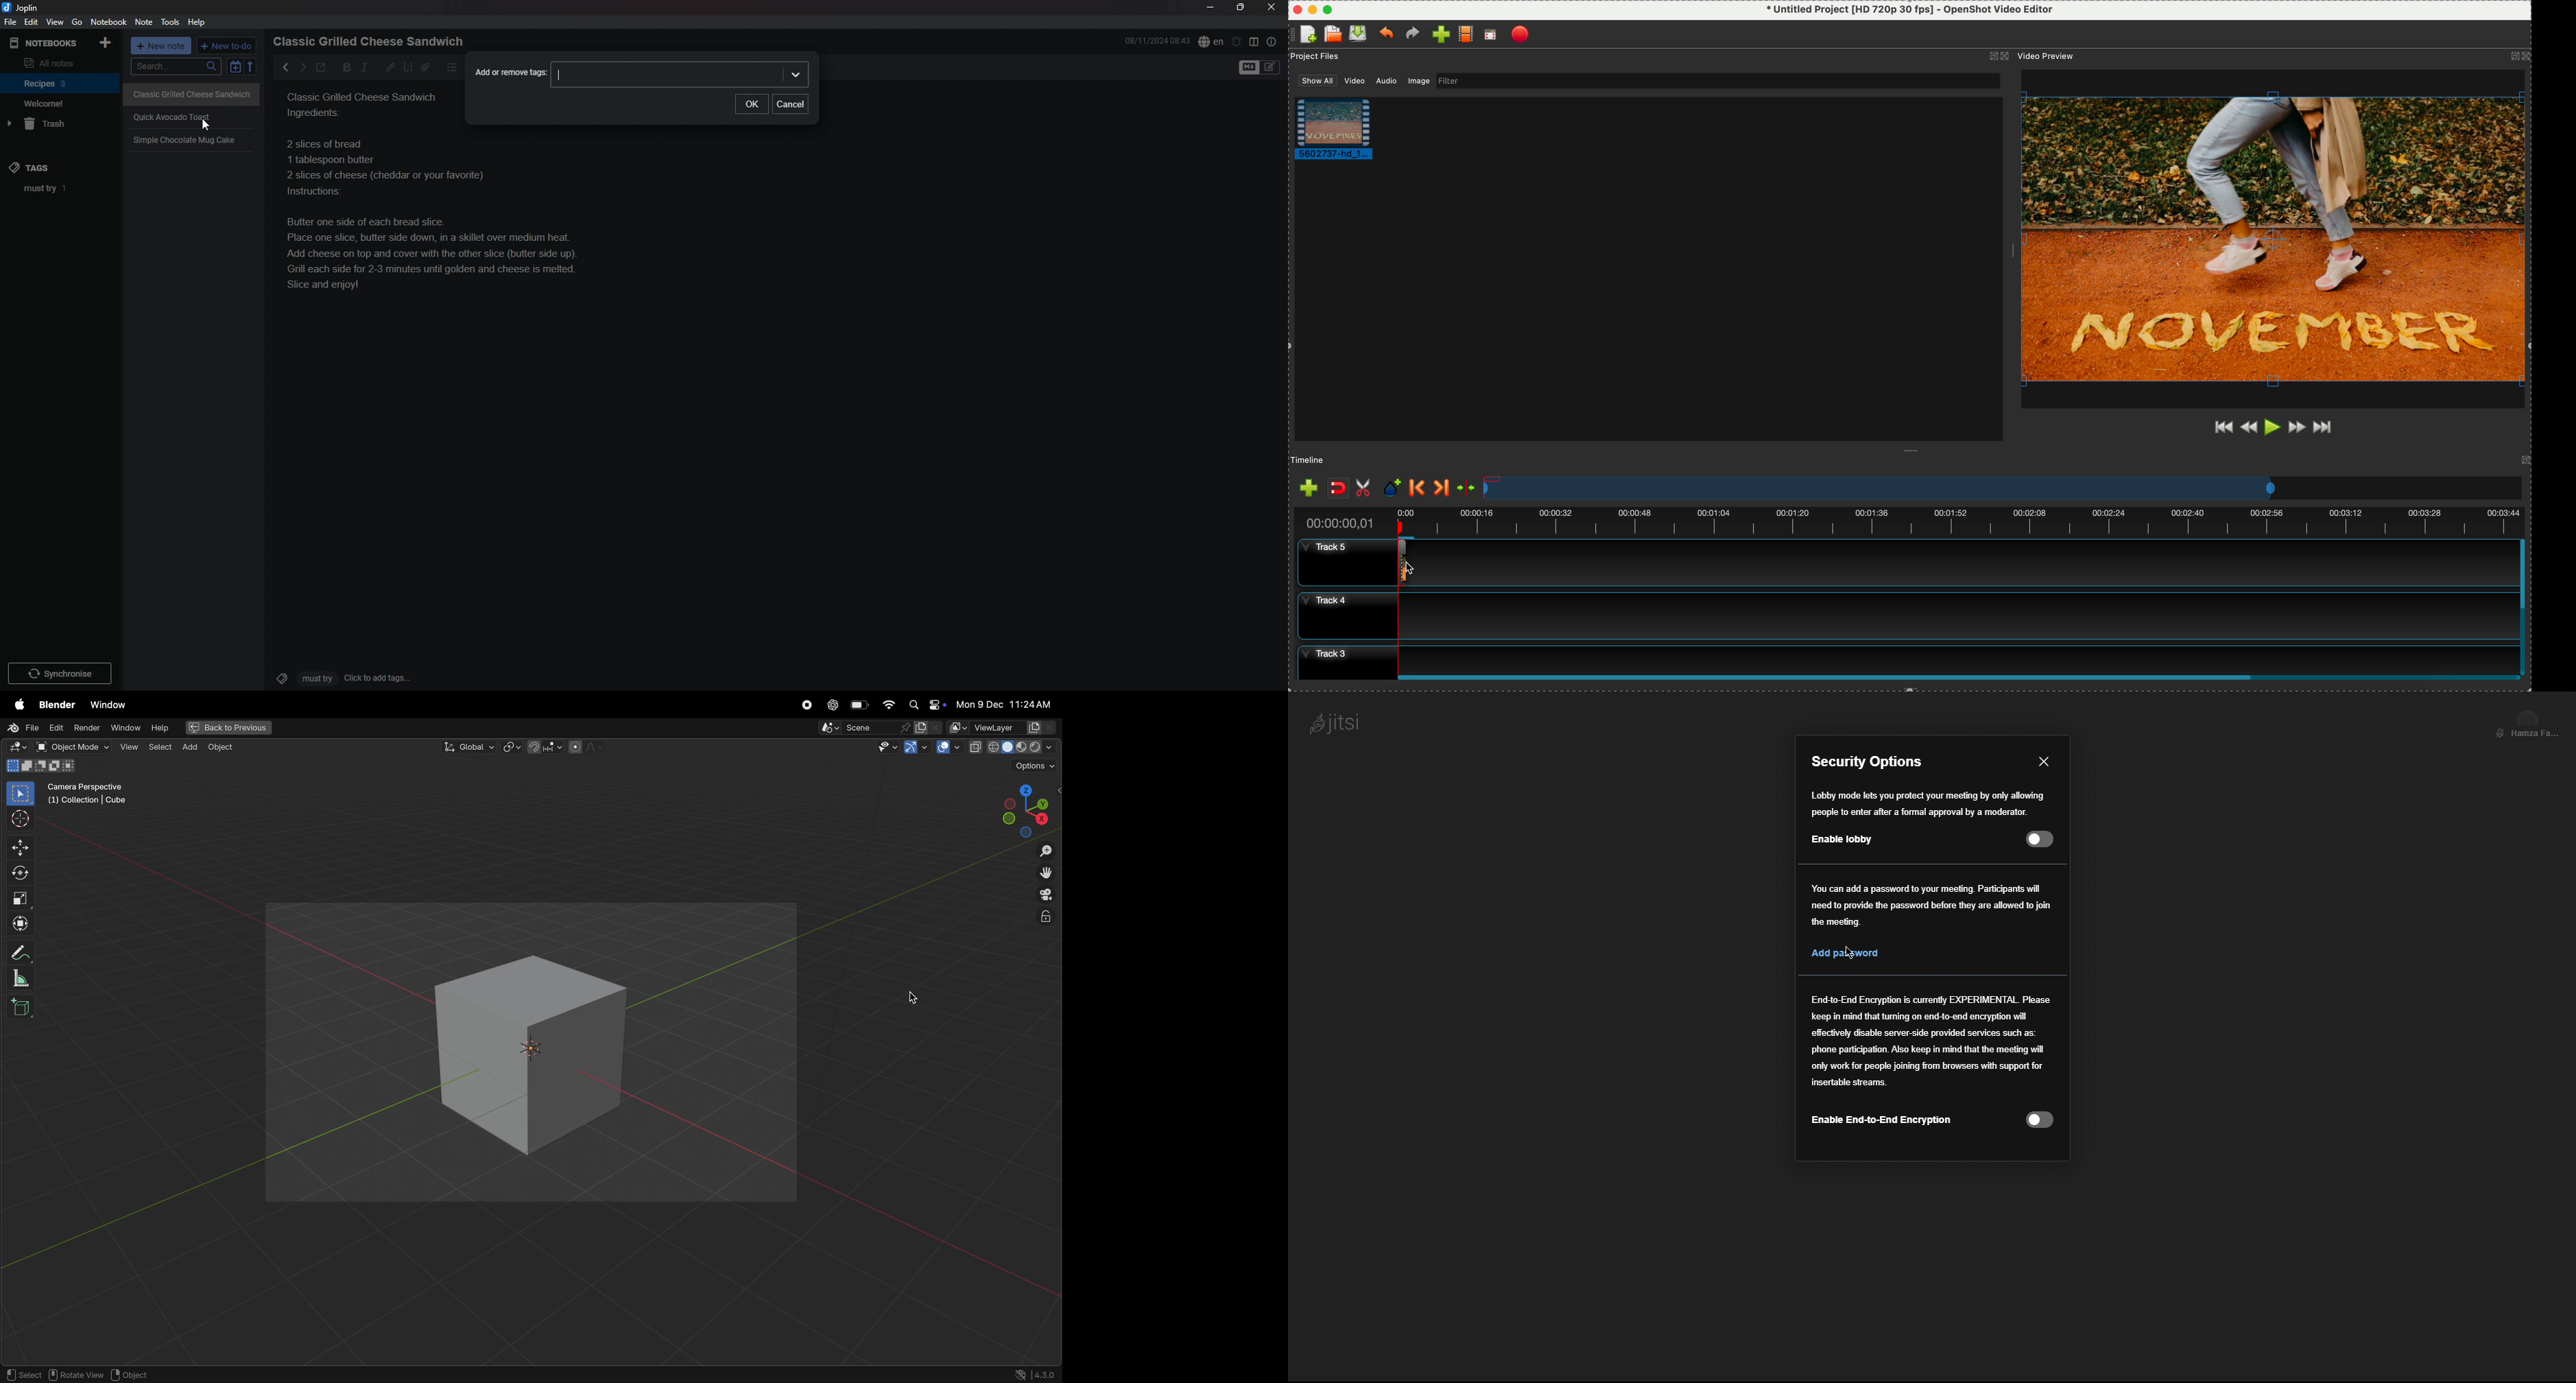 Image resolution: width=2576 pixels, height=1400 pixels. Describe the element at coordinates (20, 1008) in the screenshot. I see `add cube` at that location.